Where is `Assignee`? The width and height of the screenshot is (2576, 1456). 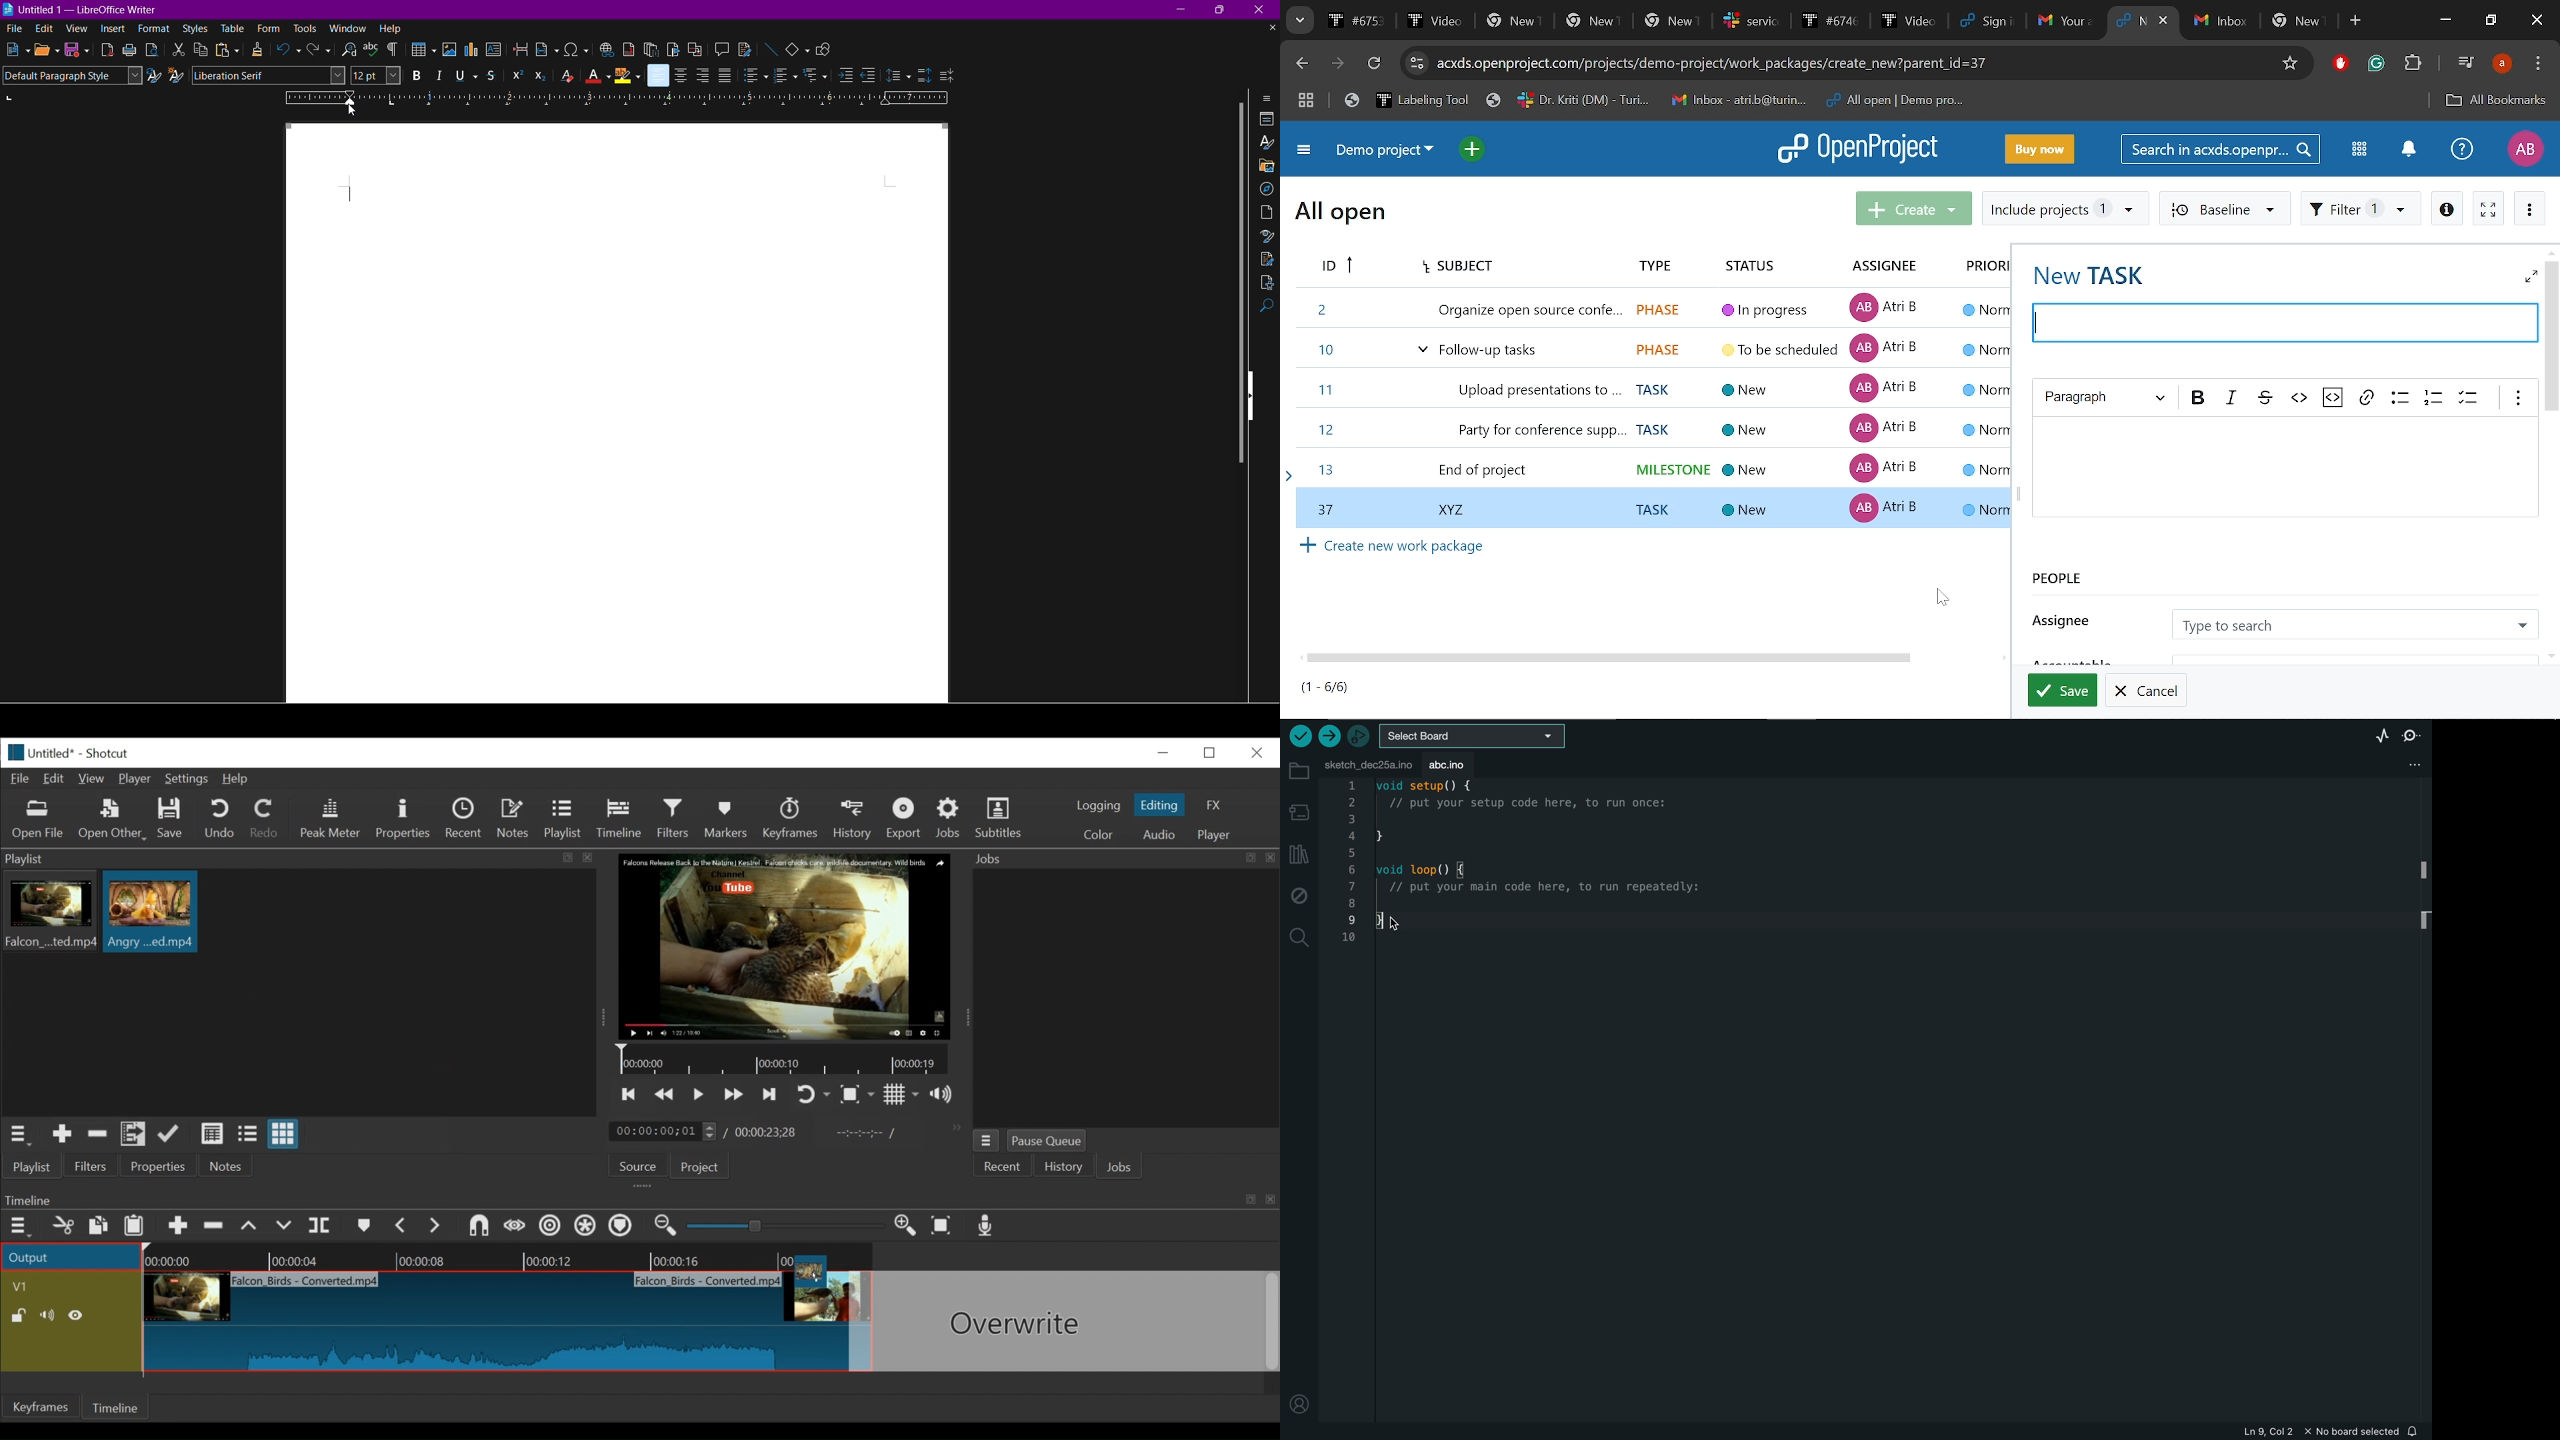 Assignee is located at coordinates (2354, 623).